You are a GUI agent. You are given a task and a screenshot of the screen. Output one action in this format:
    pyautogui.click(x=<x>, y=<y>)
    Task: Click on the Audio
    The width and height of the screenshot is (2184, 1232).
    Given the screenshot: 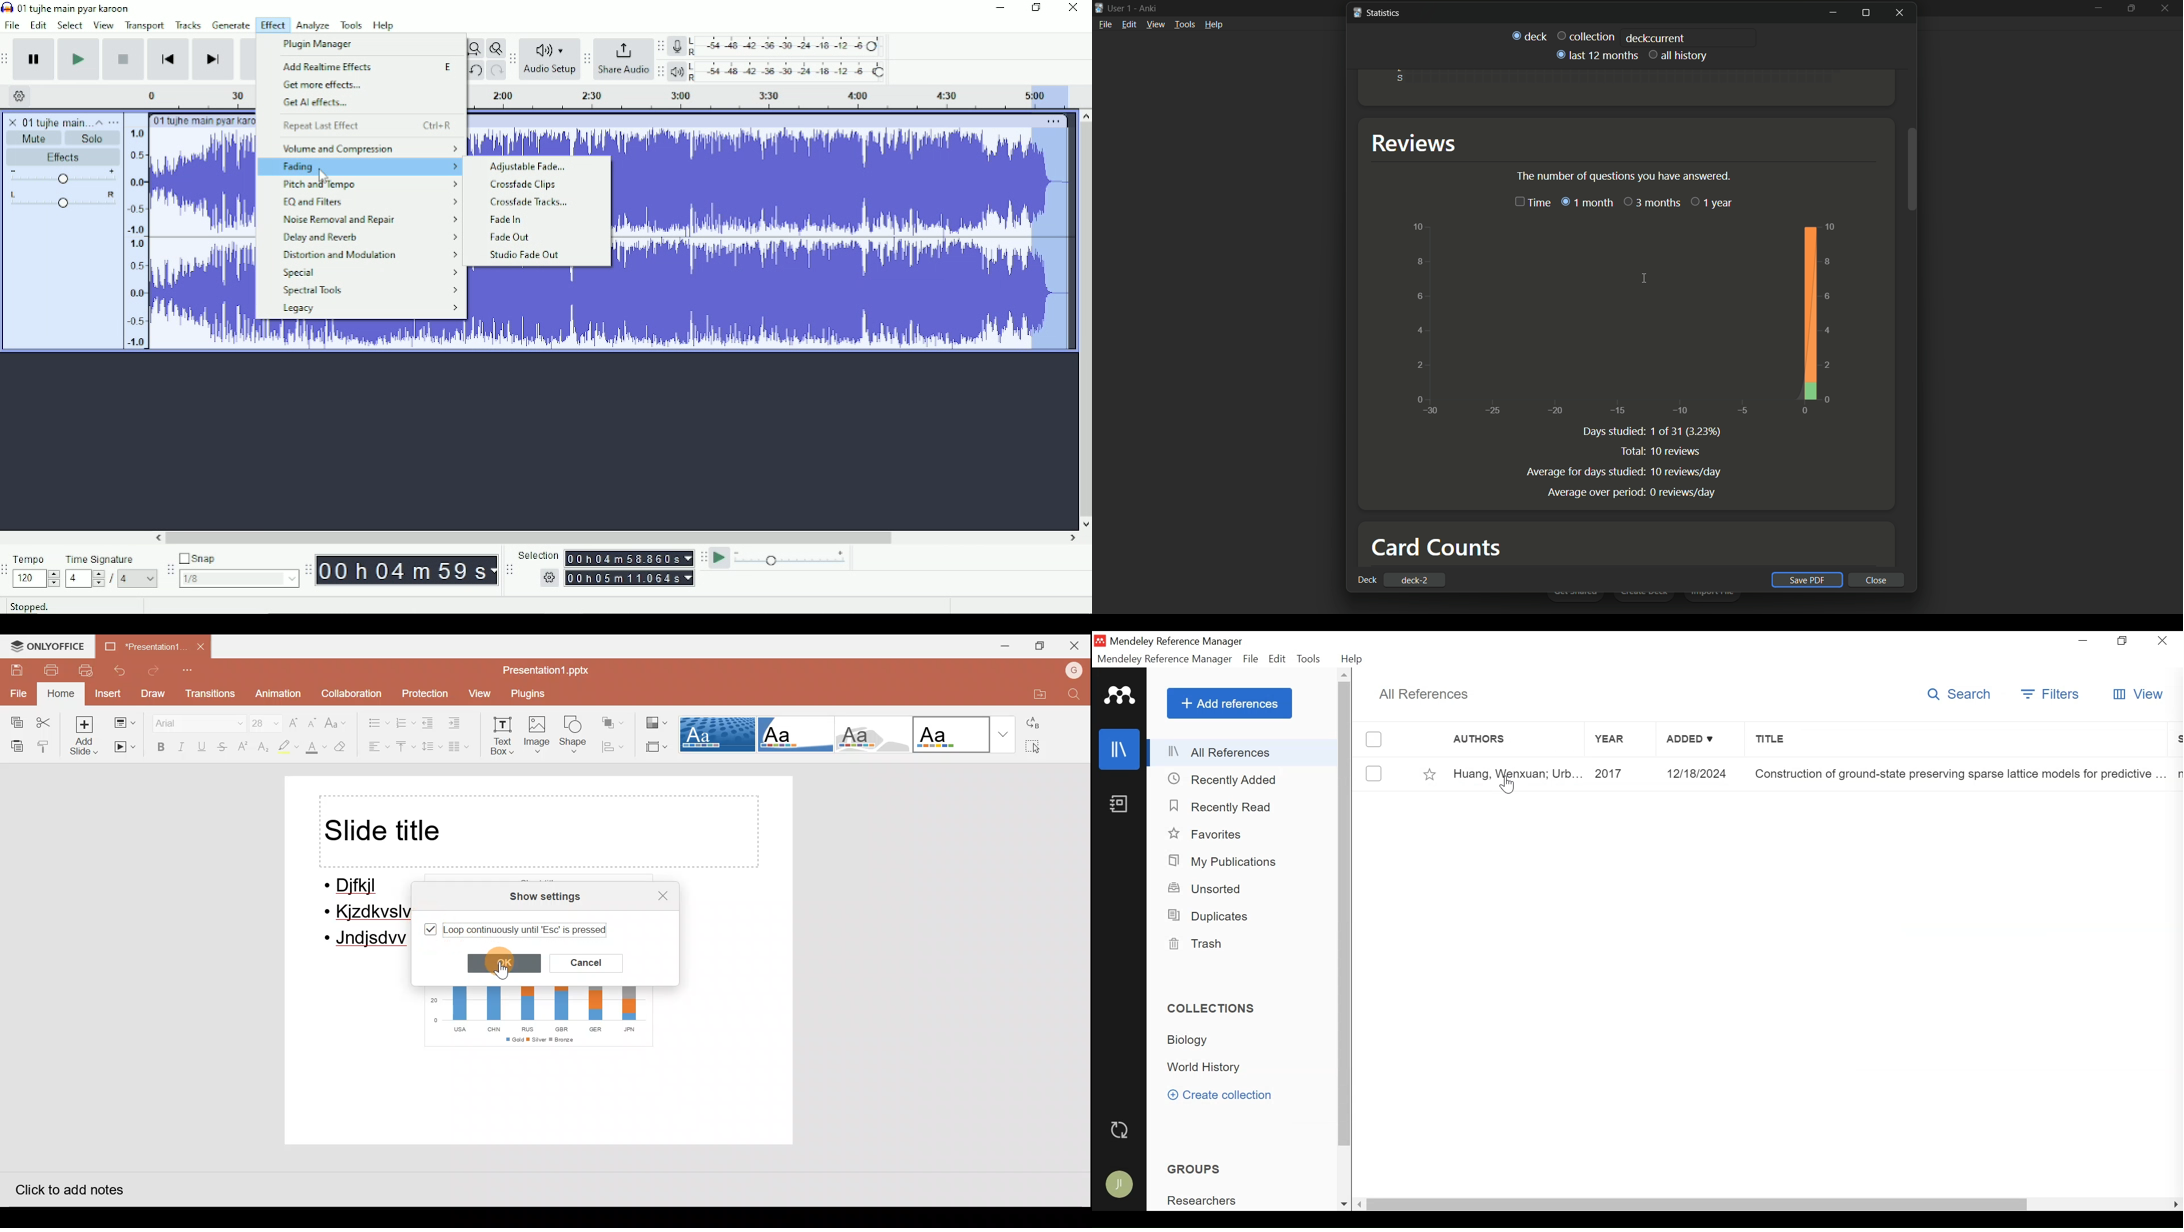 What is the action you would take?
    pyautogui.click(x=202, y=239)
    